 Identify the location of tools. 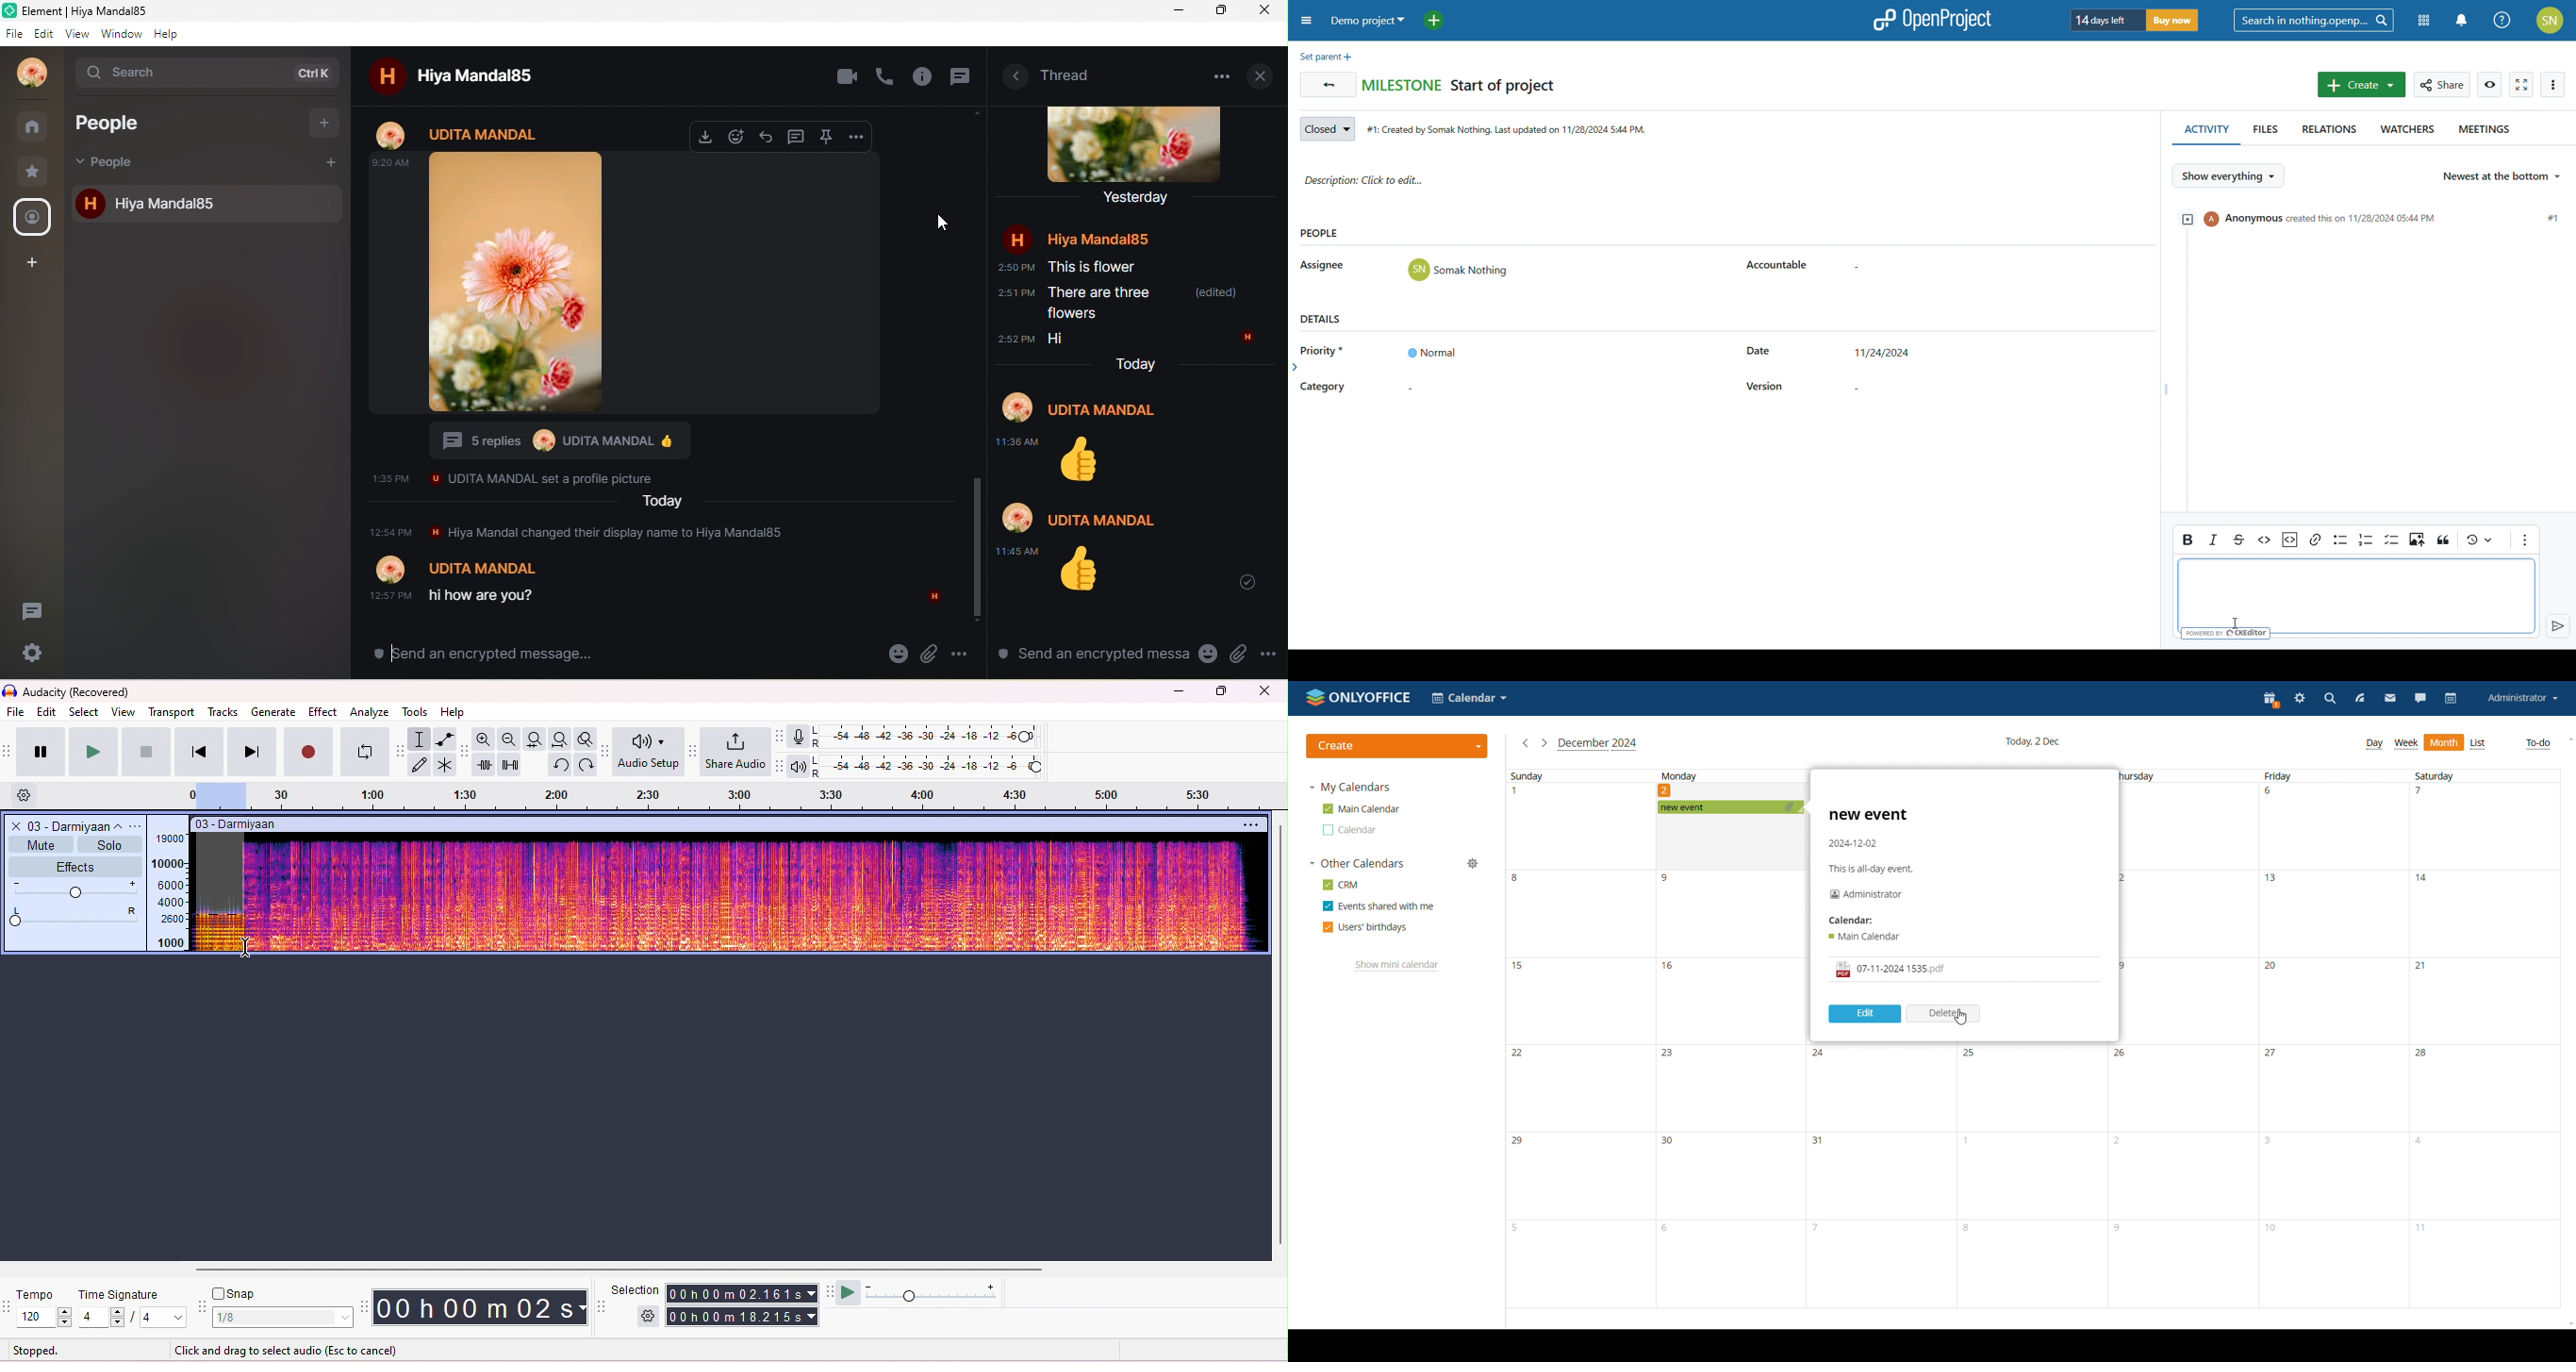
(414, 711).